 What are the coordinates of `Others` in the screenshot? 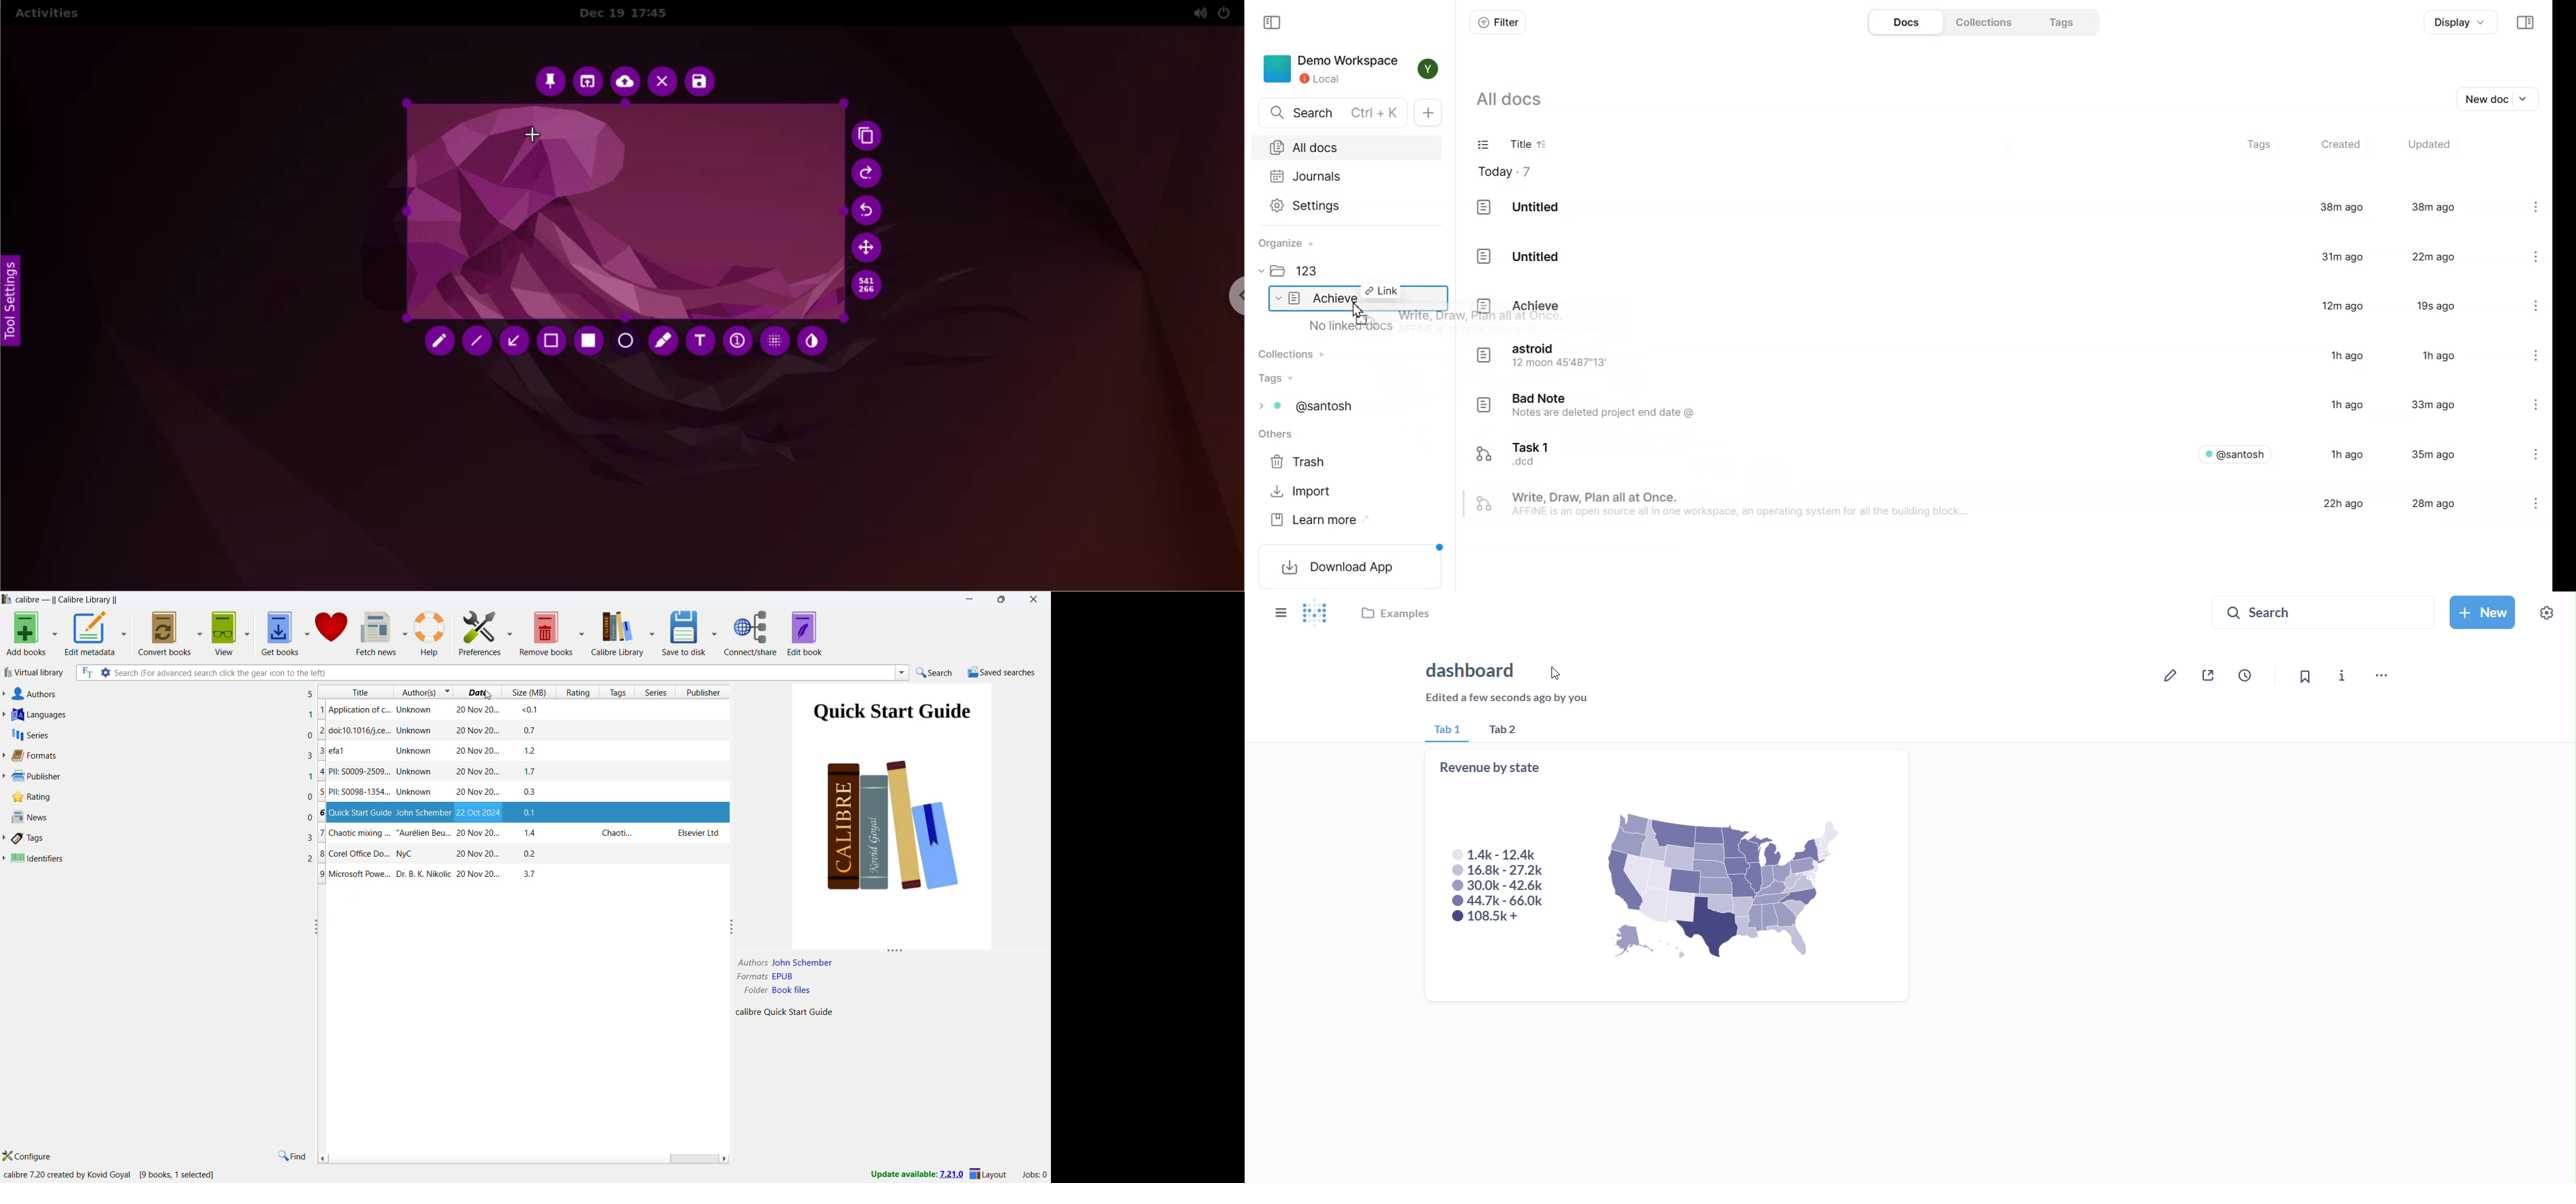 It's located at (1279, 435).